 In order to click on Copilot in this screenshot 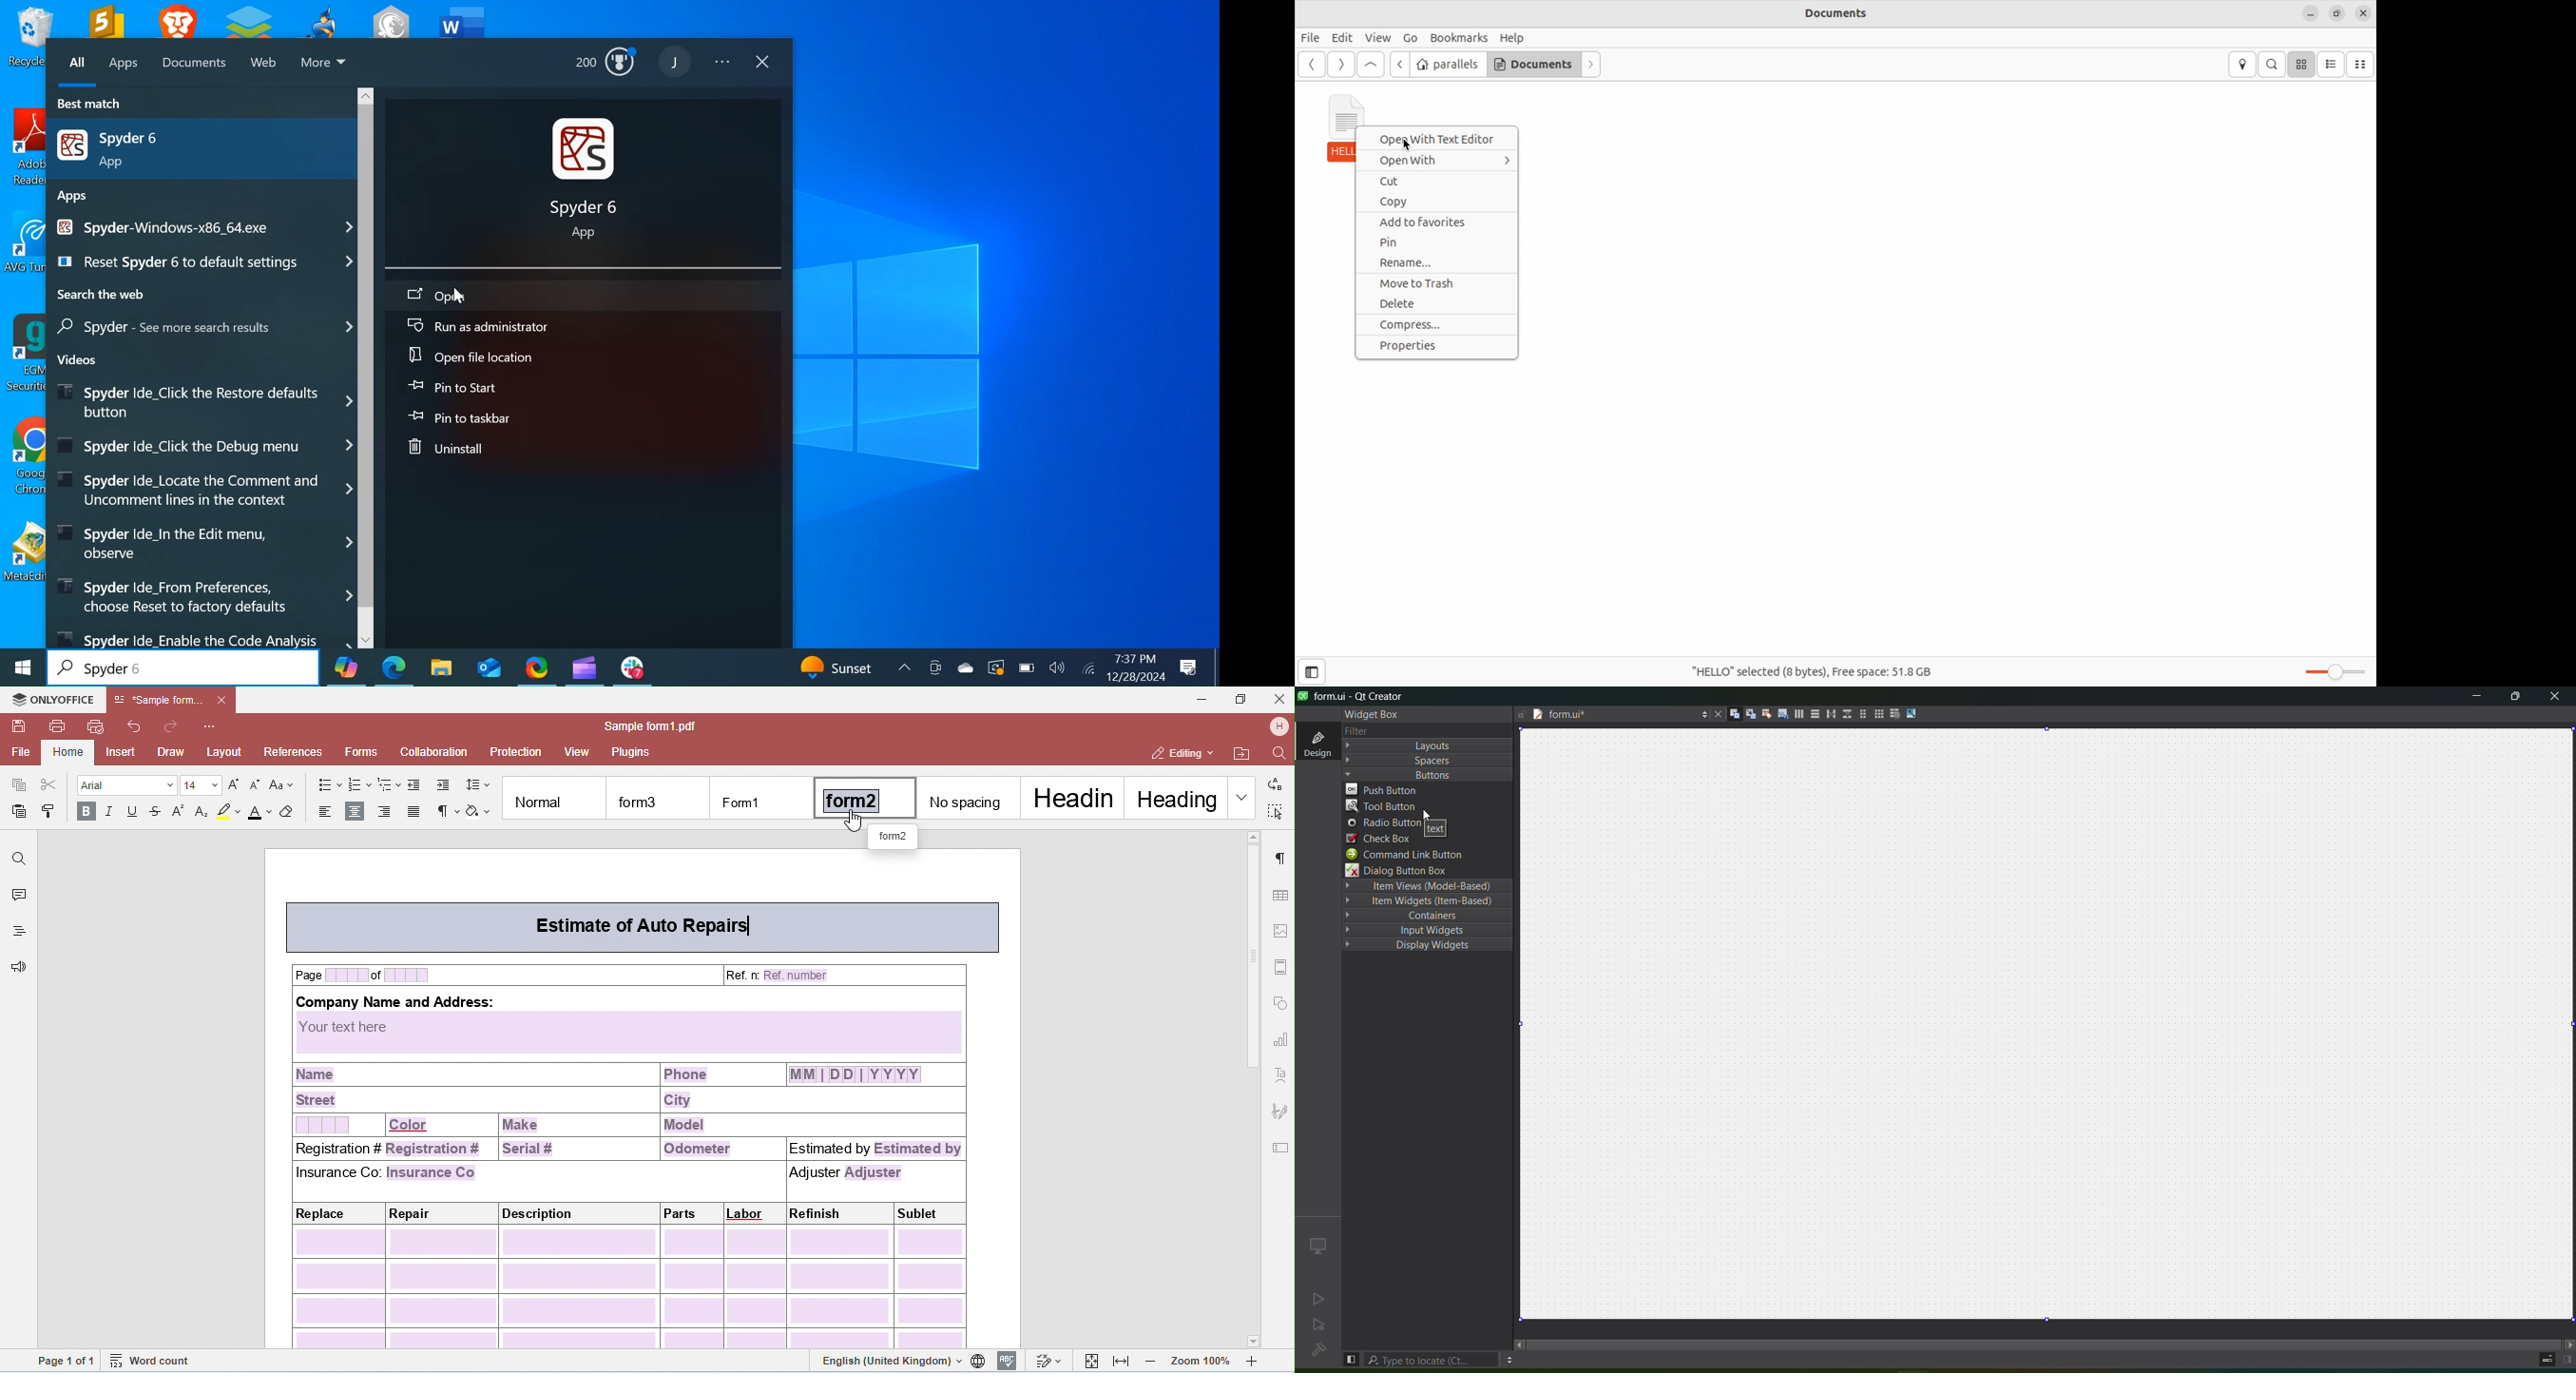, I will do `click(345, 667)`.